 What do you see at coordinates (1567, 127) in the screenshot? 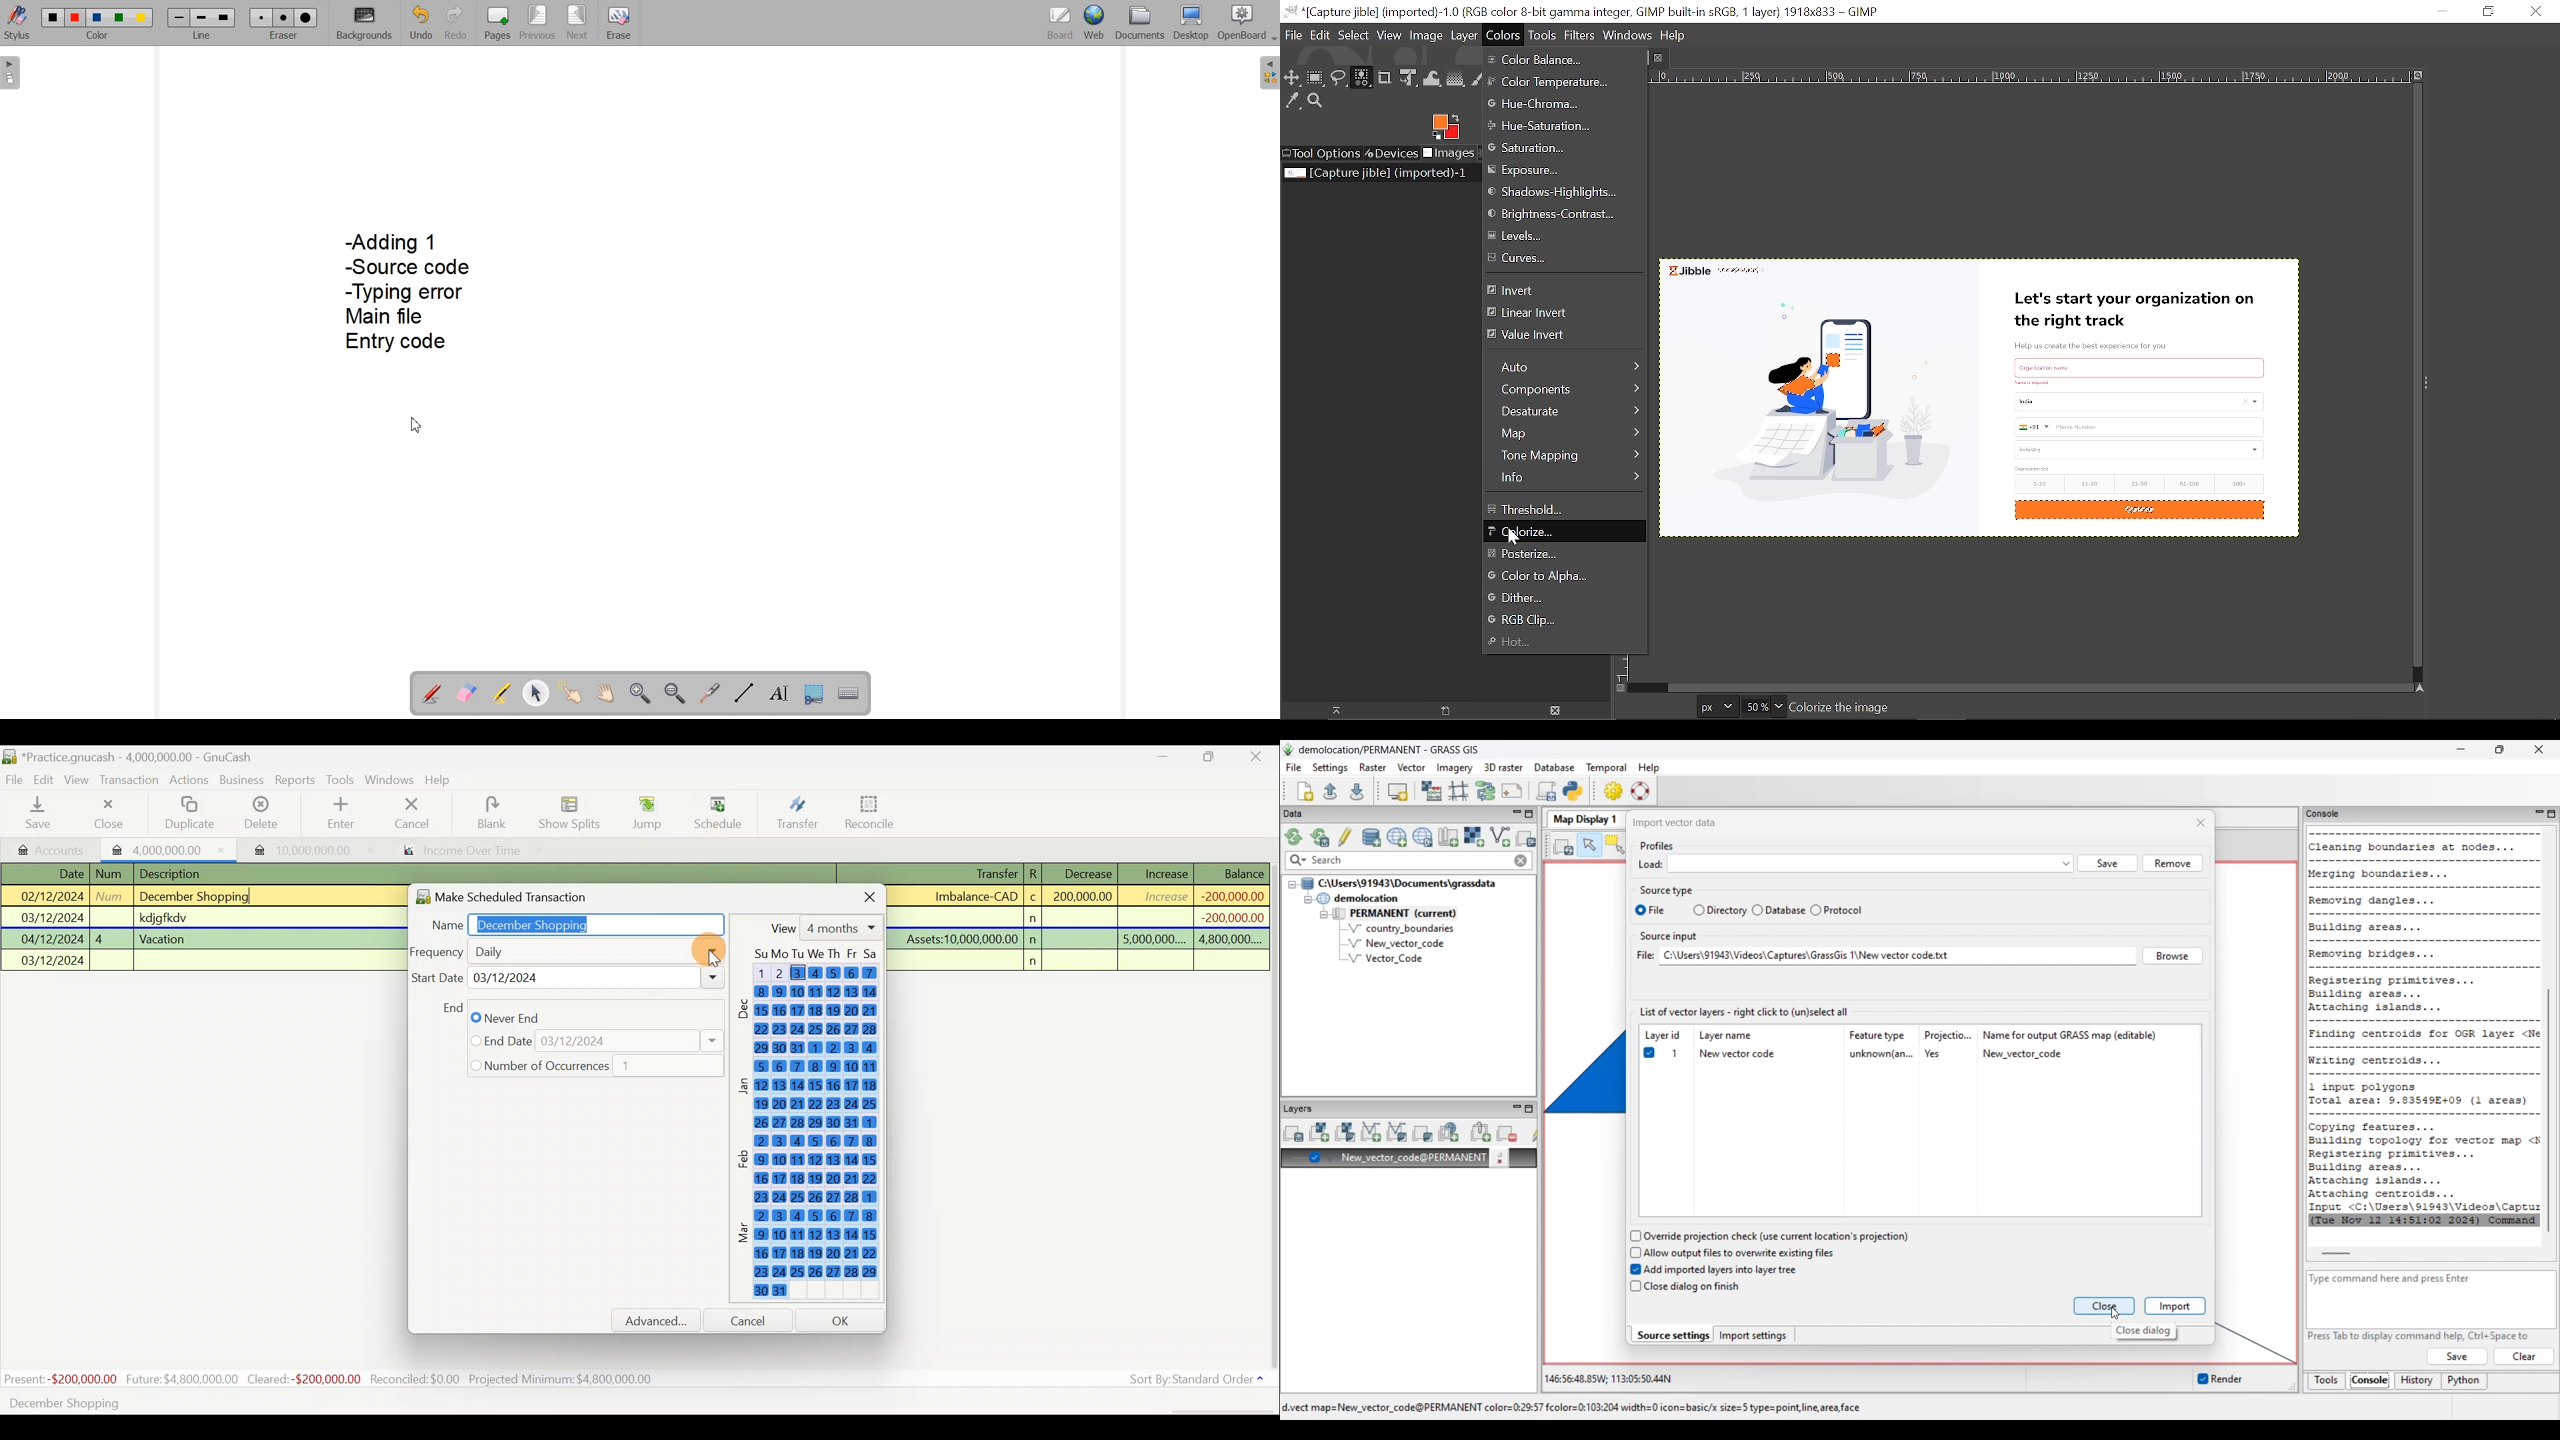
I see `Hue saturation` at bounding box center [1567, 127].